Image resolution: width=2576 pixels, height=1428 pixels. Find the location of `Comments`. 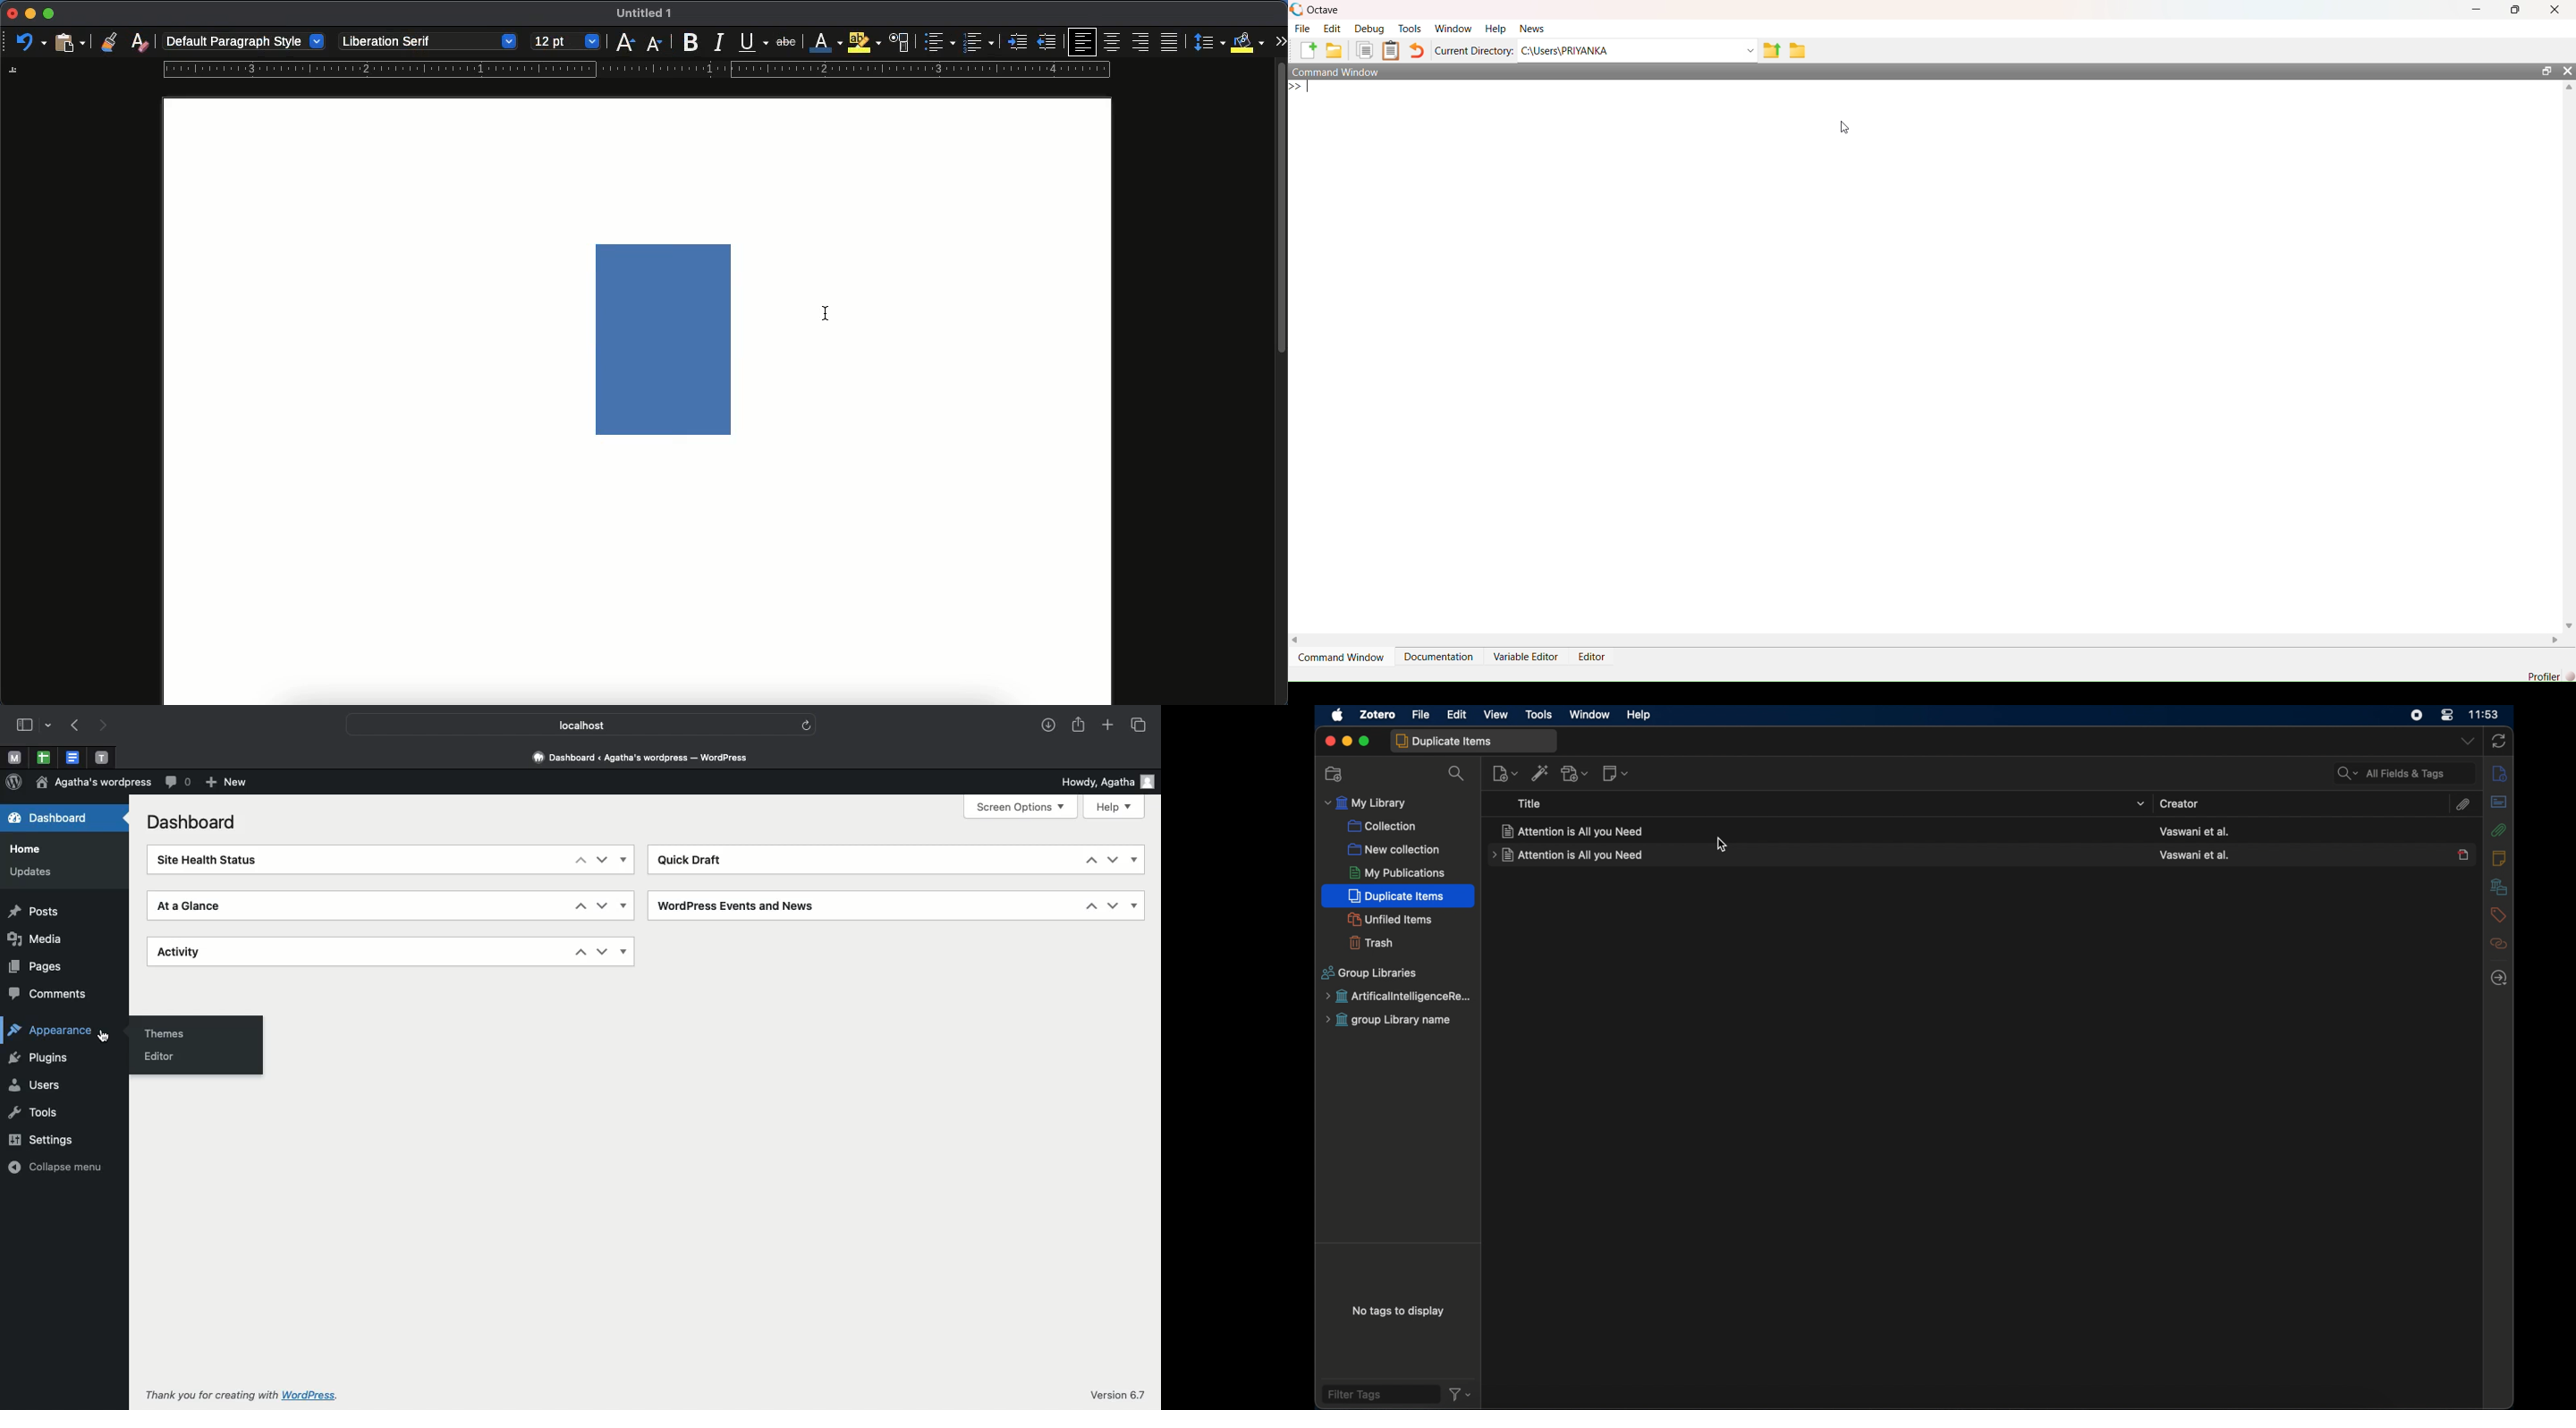

Comments is located at coordinates (178, 782).